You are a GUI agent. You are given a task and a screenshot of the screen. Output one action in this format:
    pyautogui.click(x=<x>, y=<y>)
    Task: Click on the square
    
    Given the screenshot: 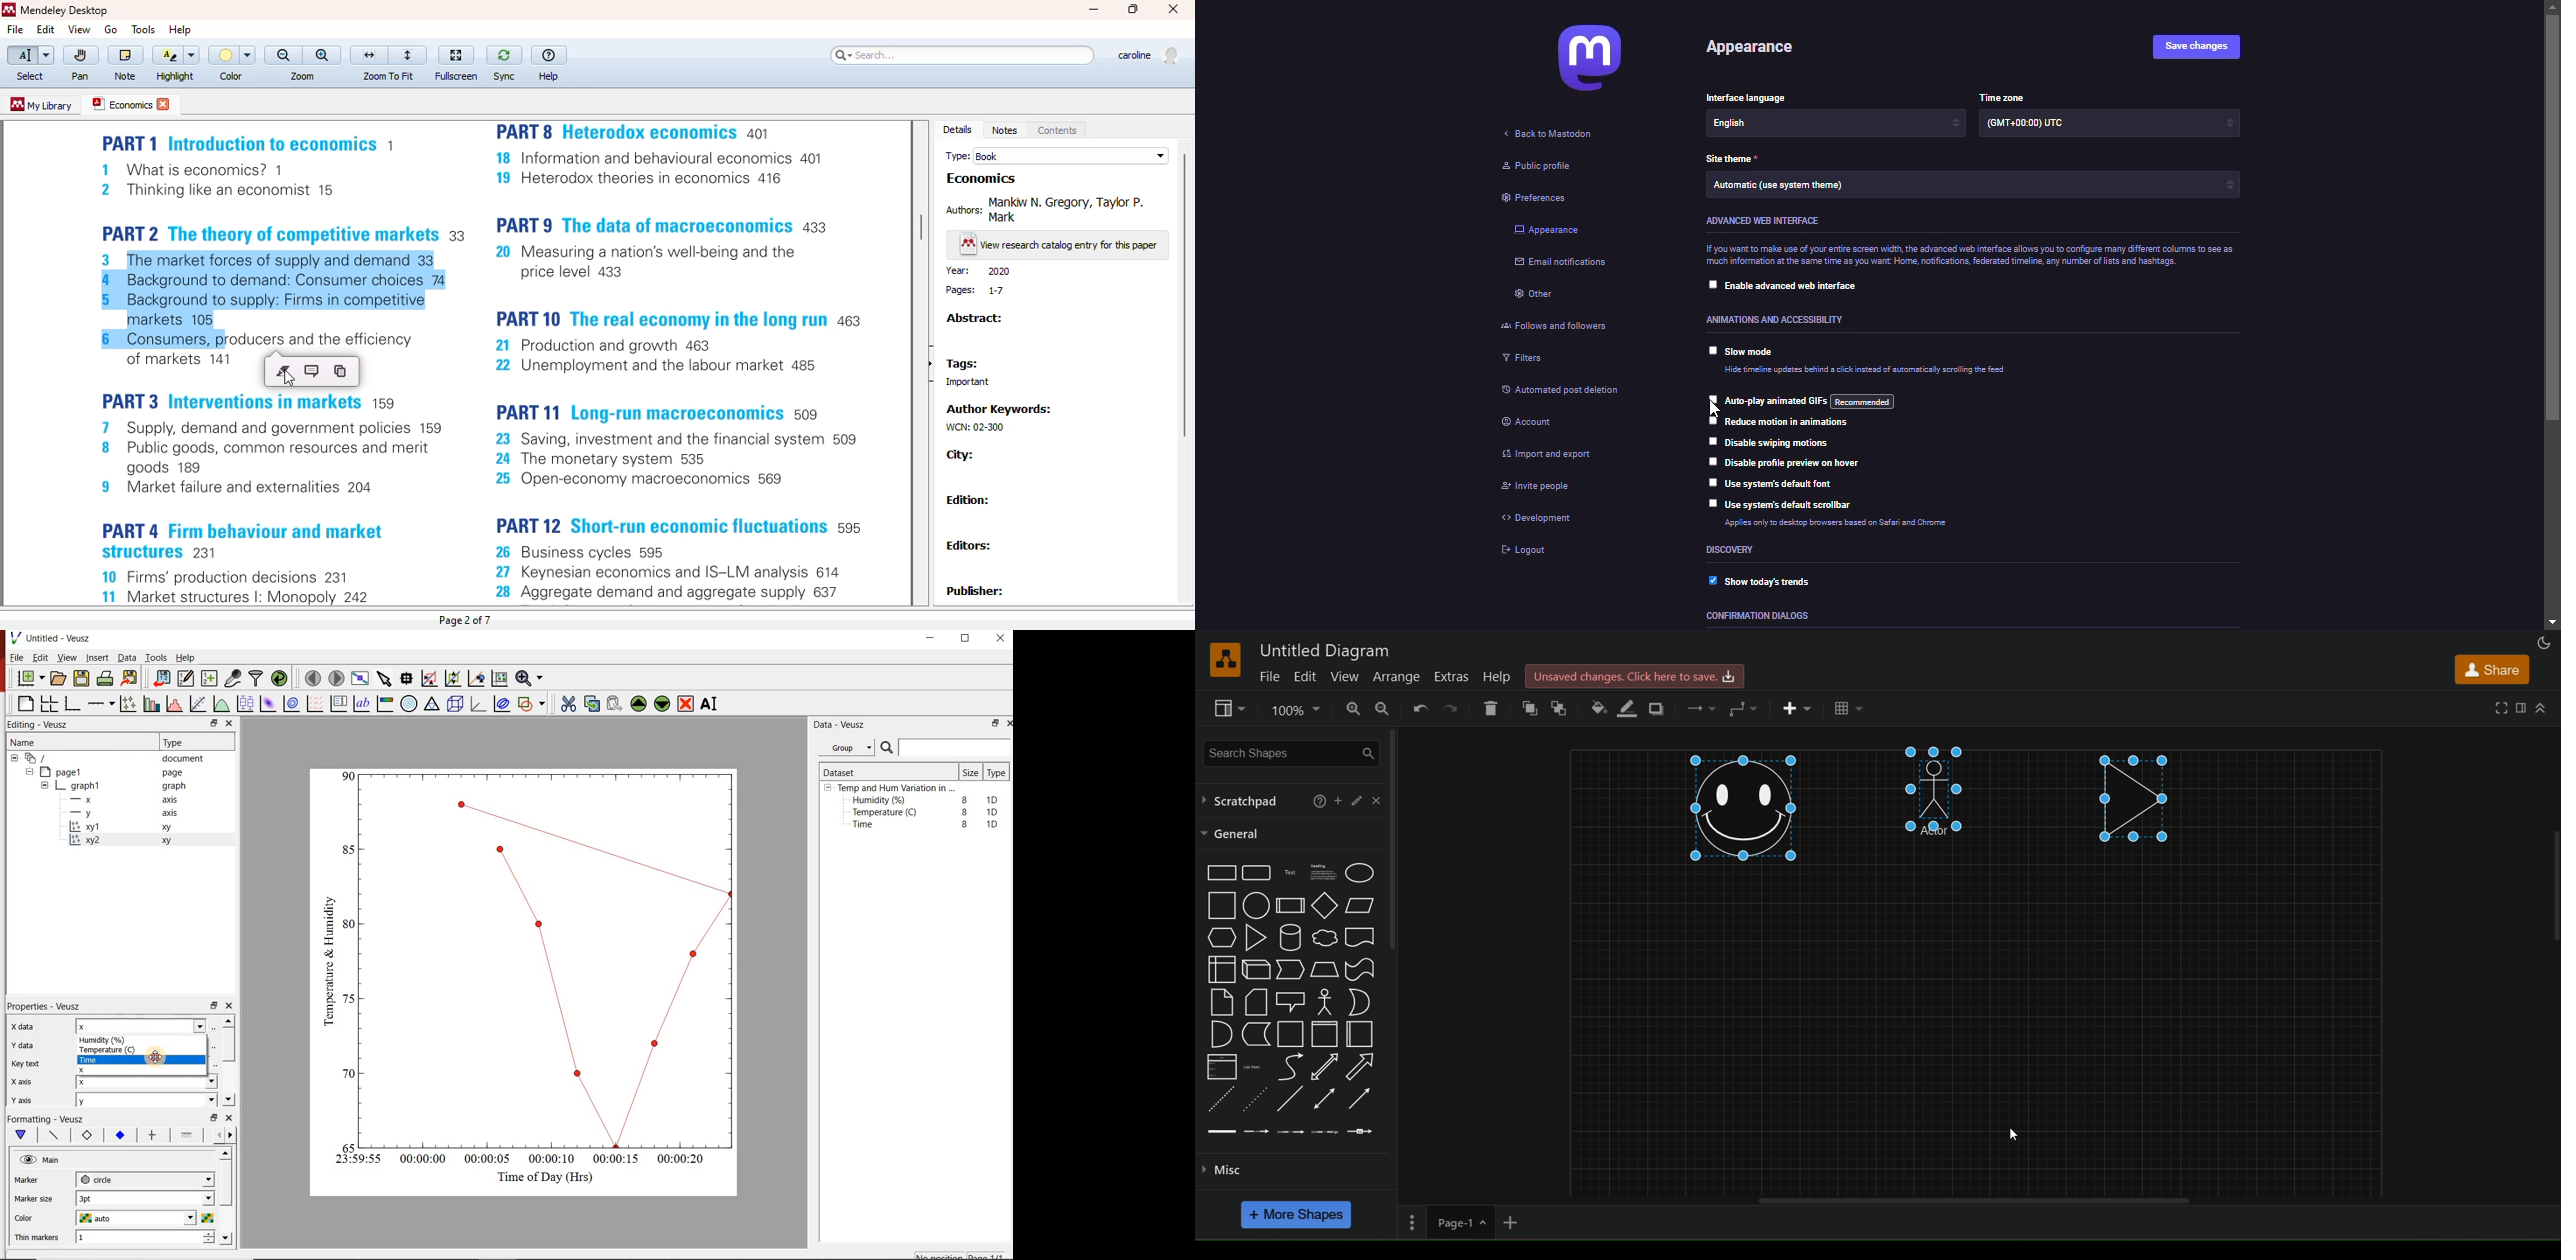 What is the action you would take?
    pyautogui.click(x=1220, y=906)
    